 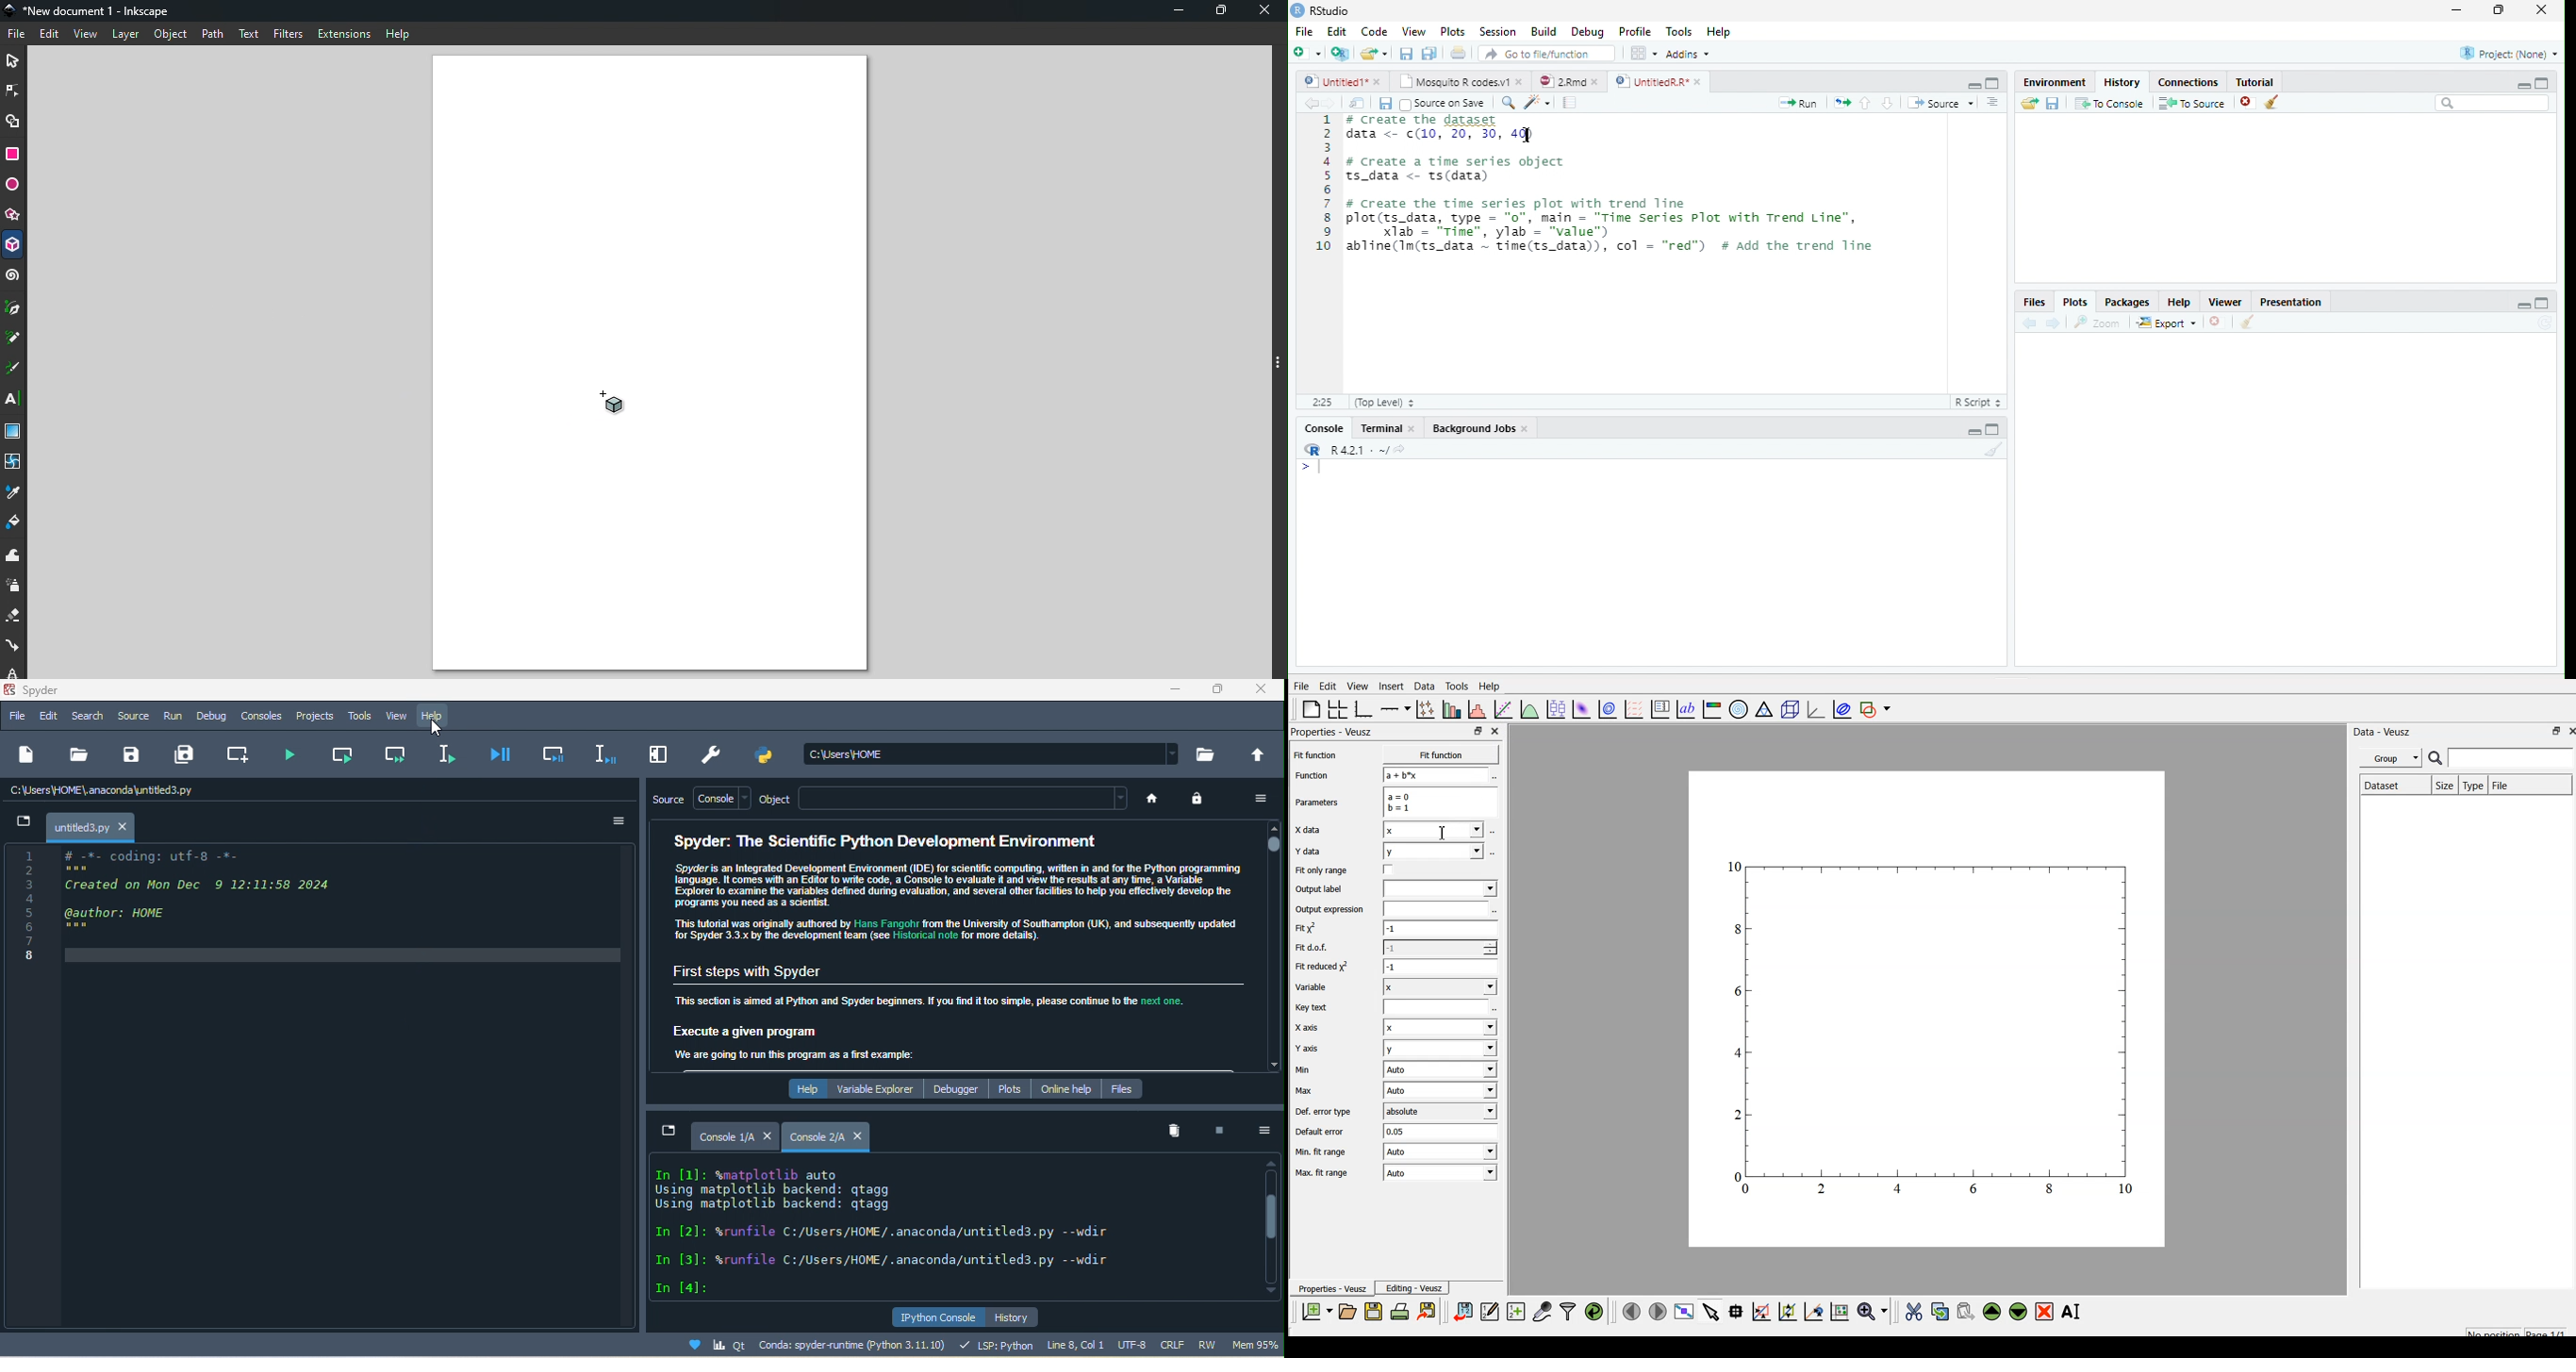 What do you see at coordinates (1320, 9) in the screenshot?
I see `RStudio` at bounding box center [1320, 9].